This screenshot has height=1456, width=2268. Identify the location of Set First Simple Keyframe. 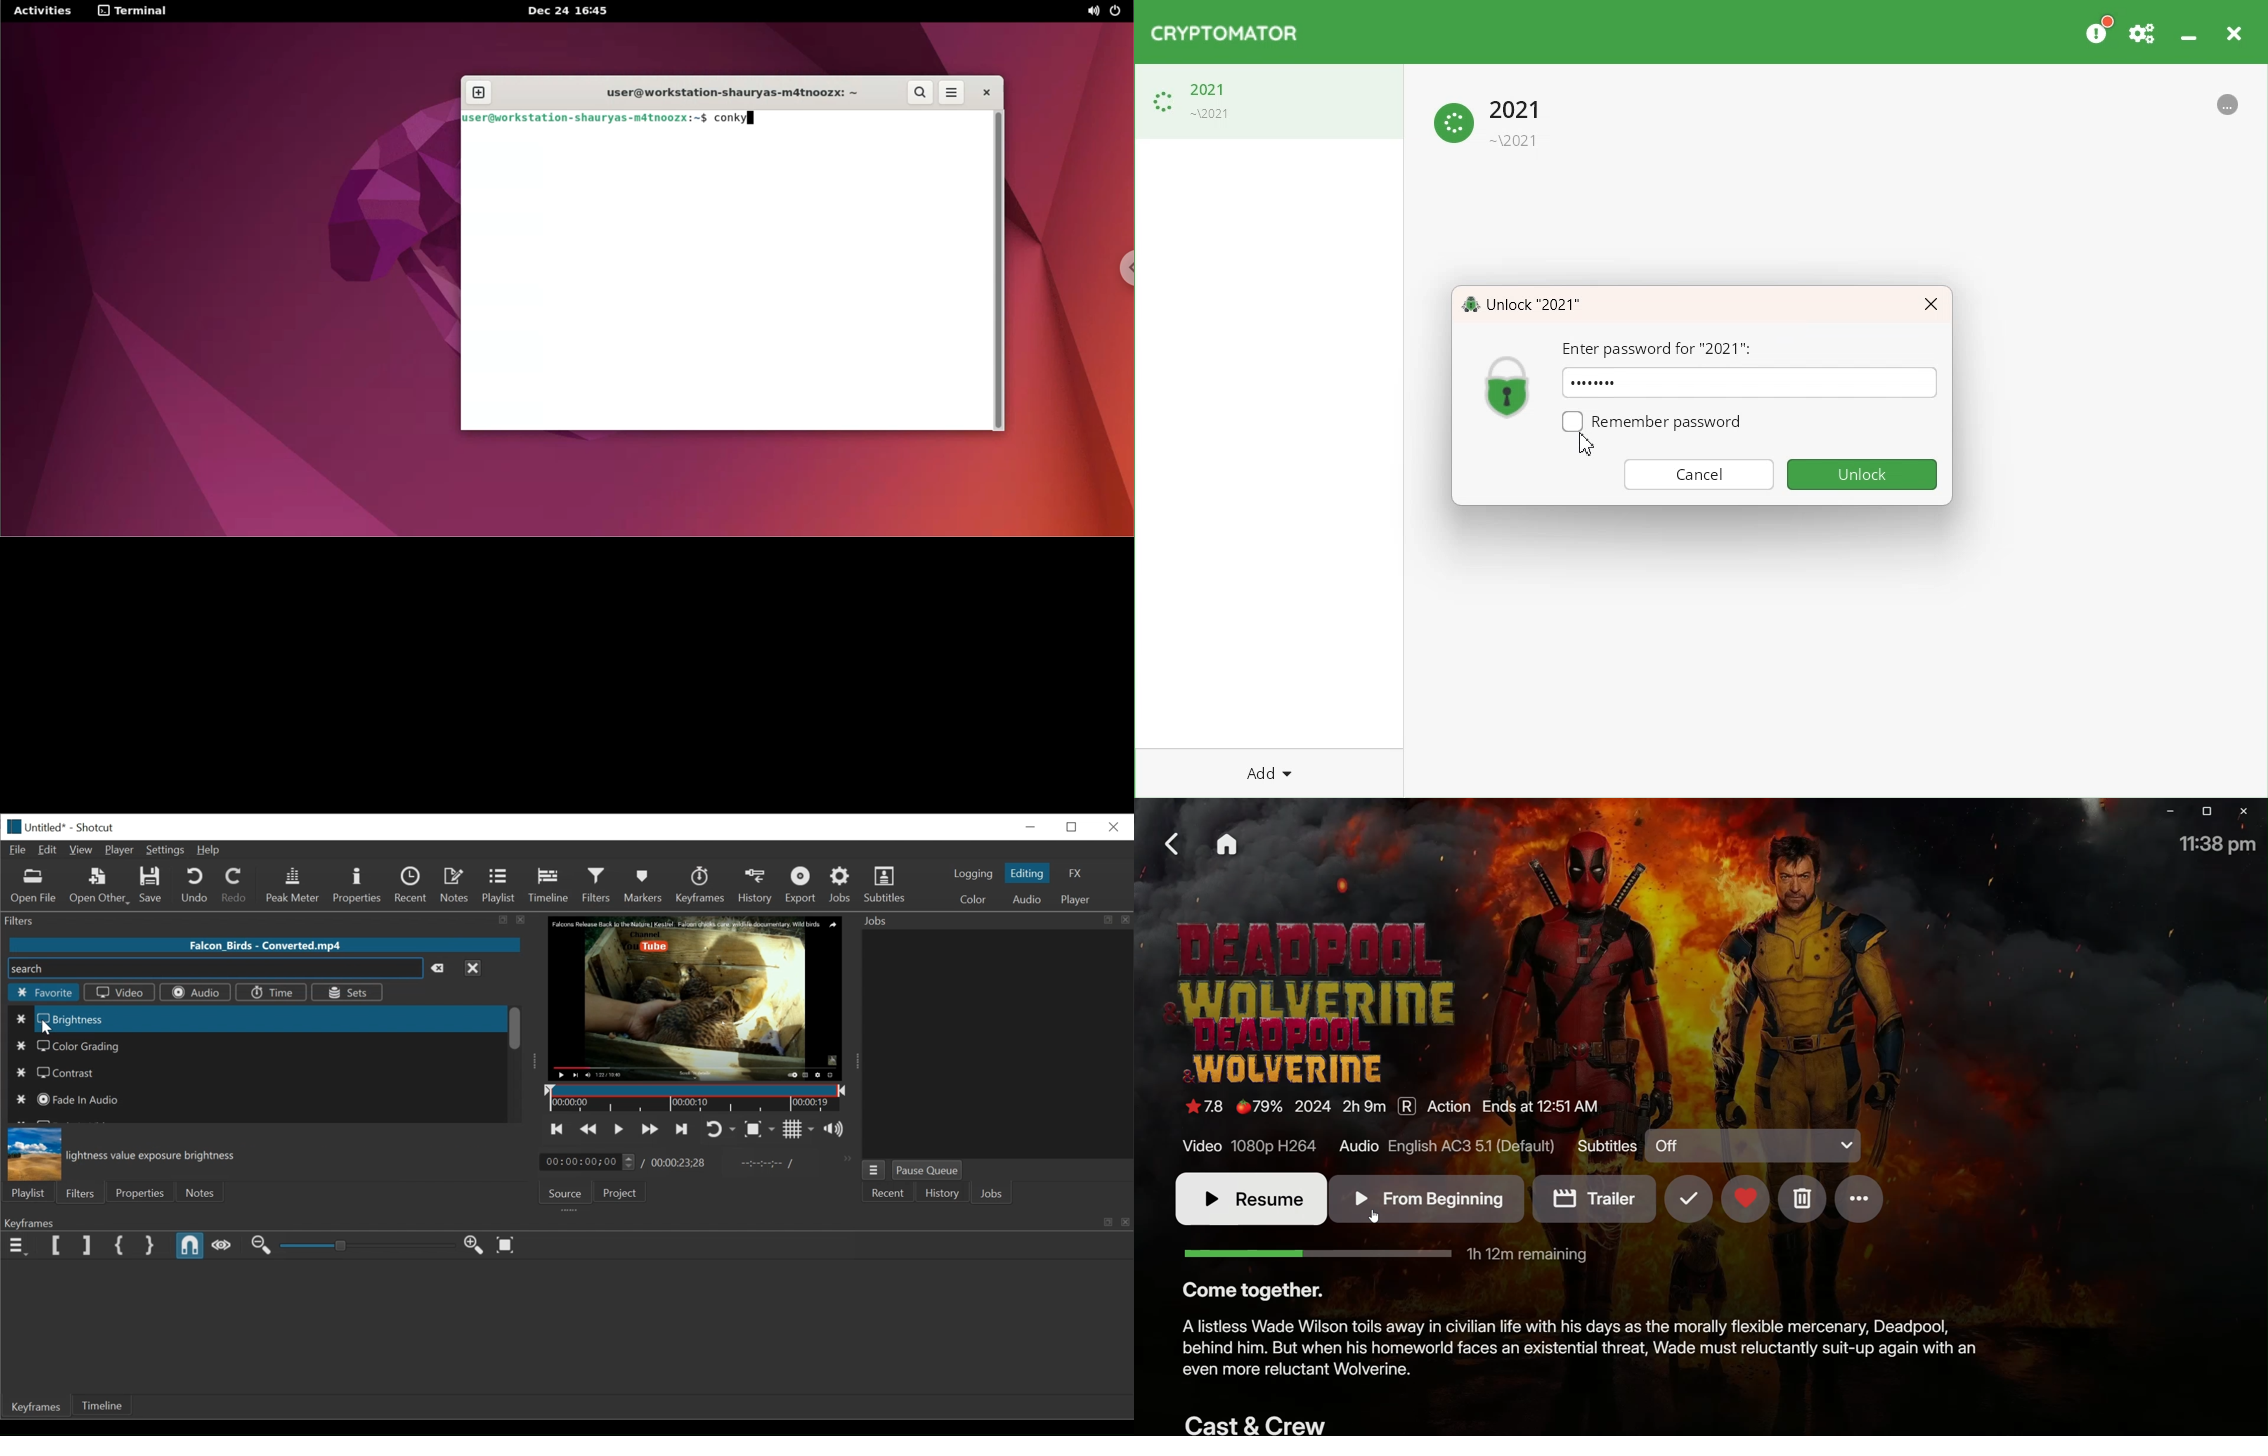
(119, 1246).